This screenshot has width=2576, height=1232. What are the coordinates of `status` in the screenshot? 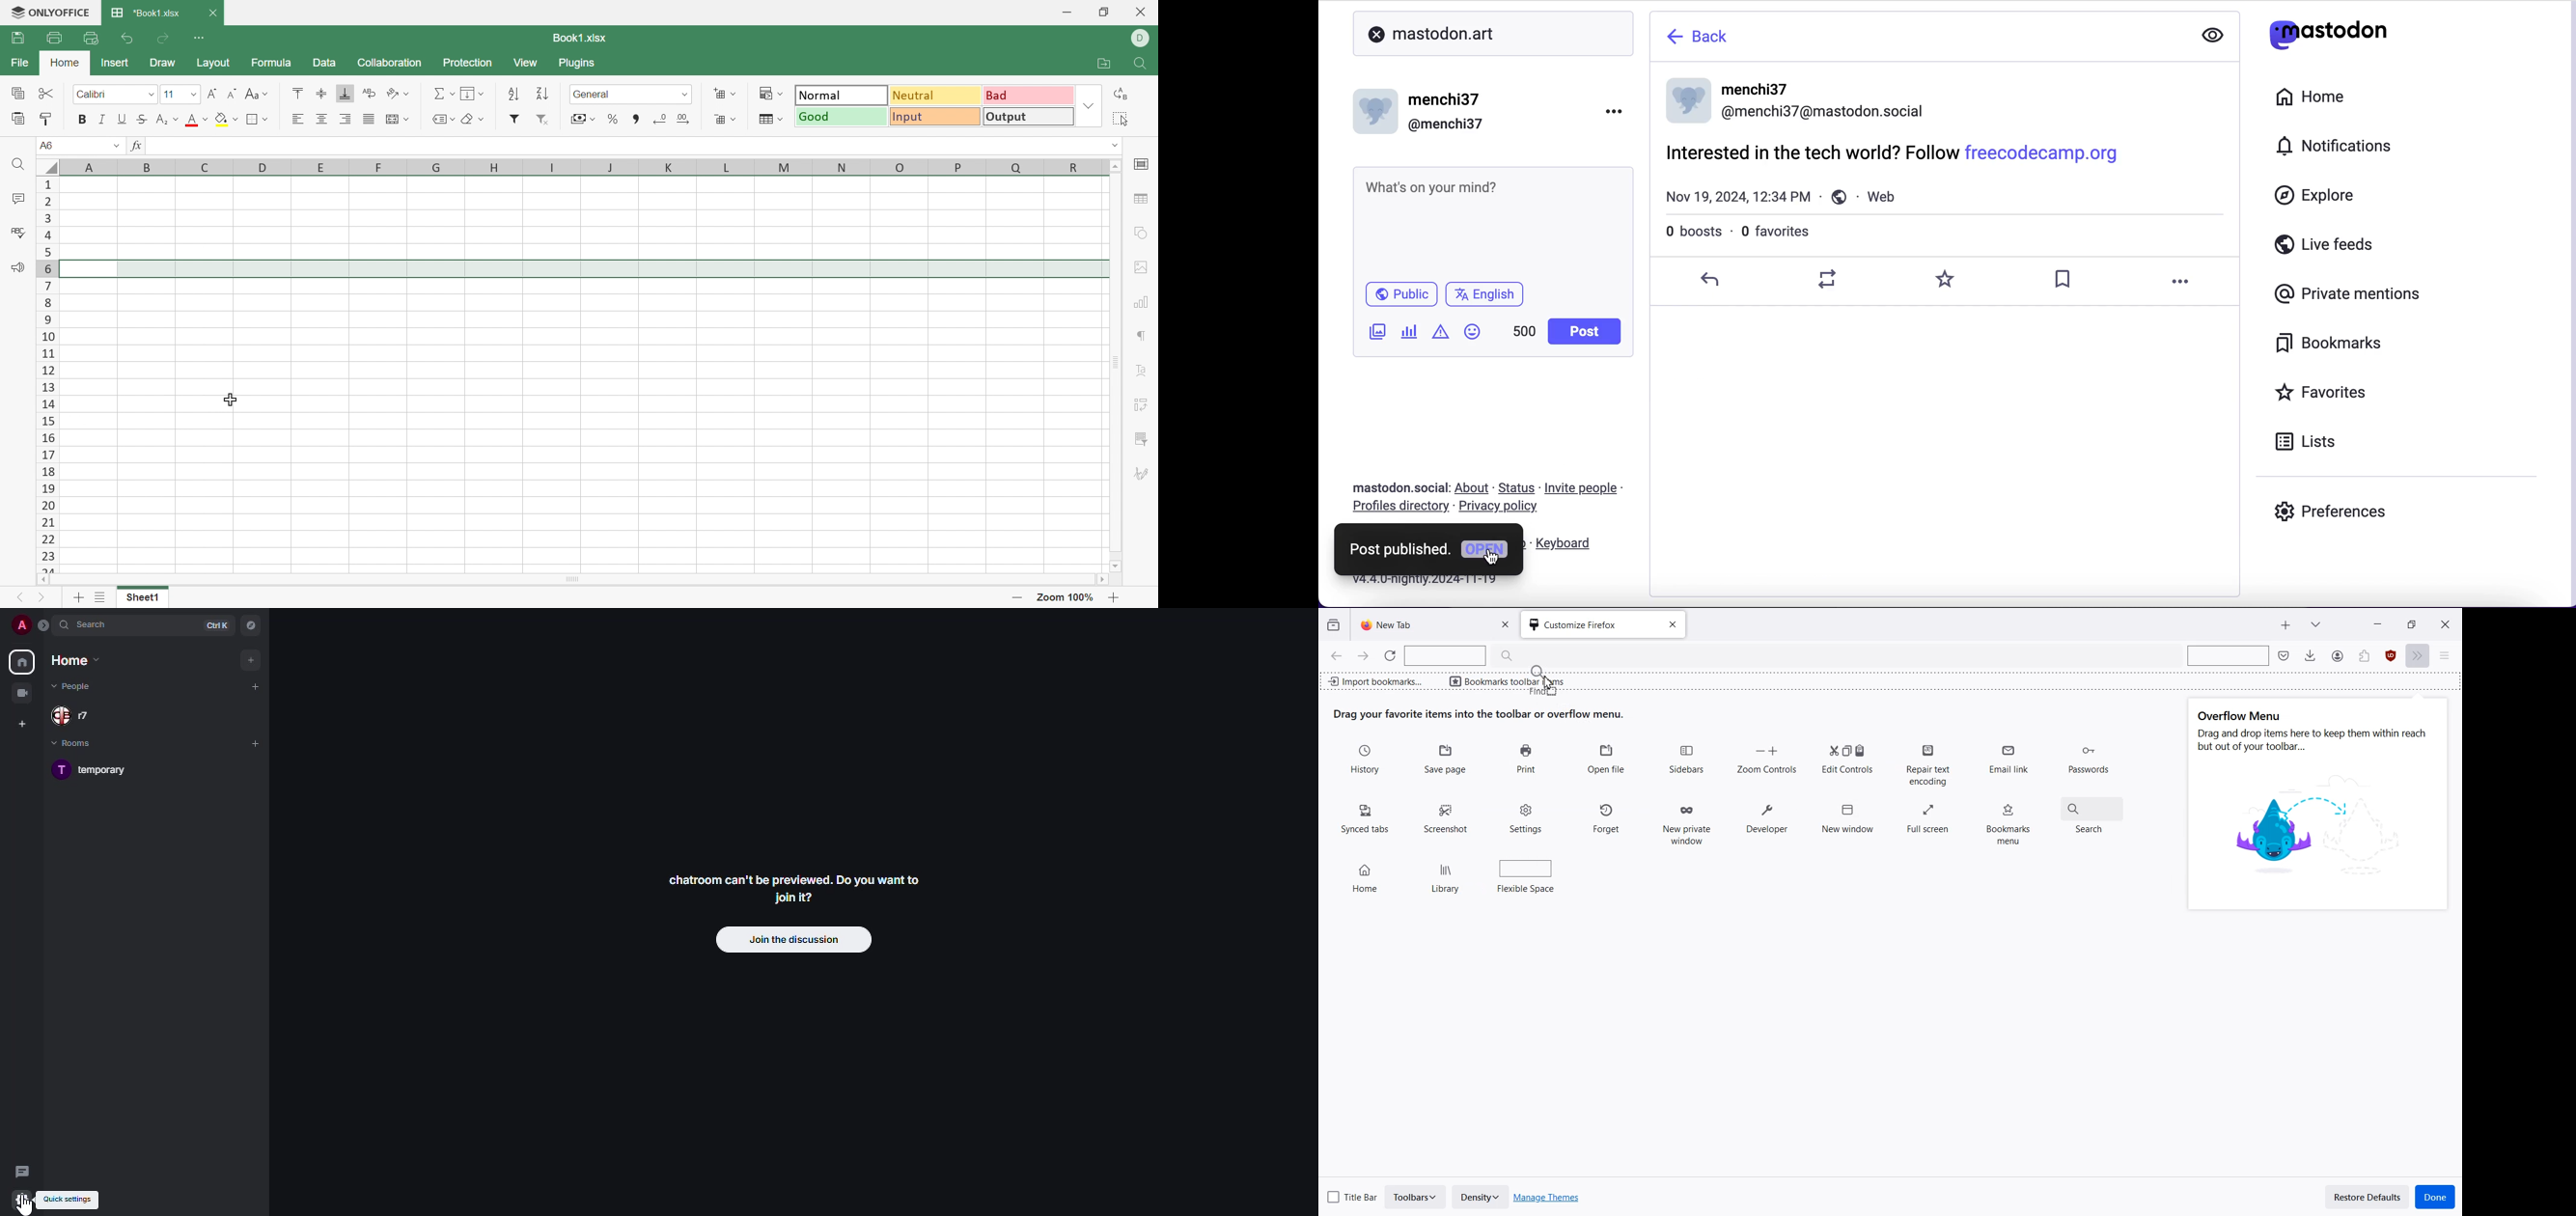 It's located at (1516, 488).